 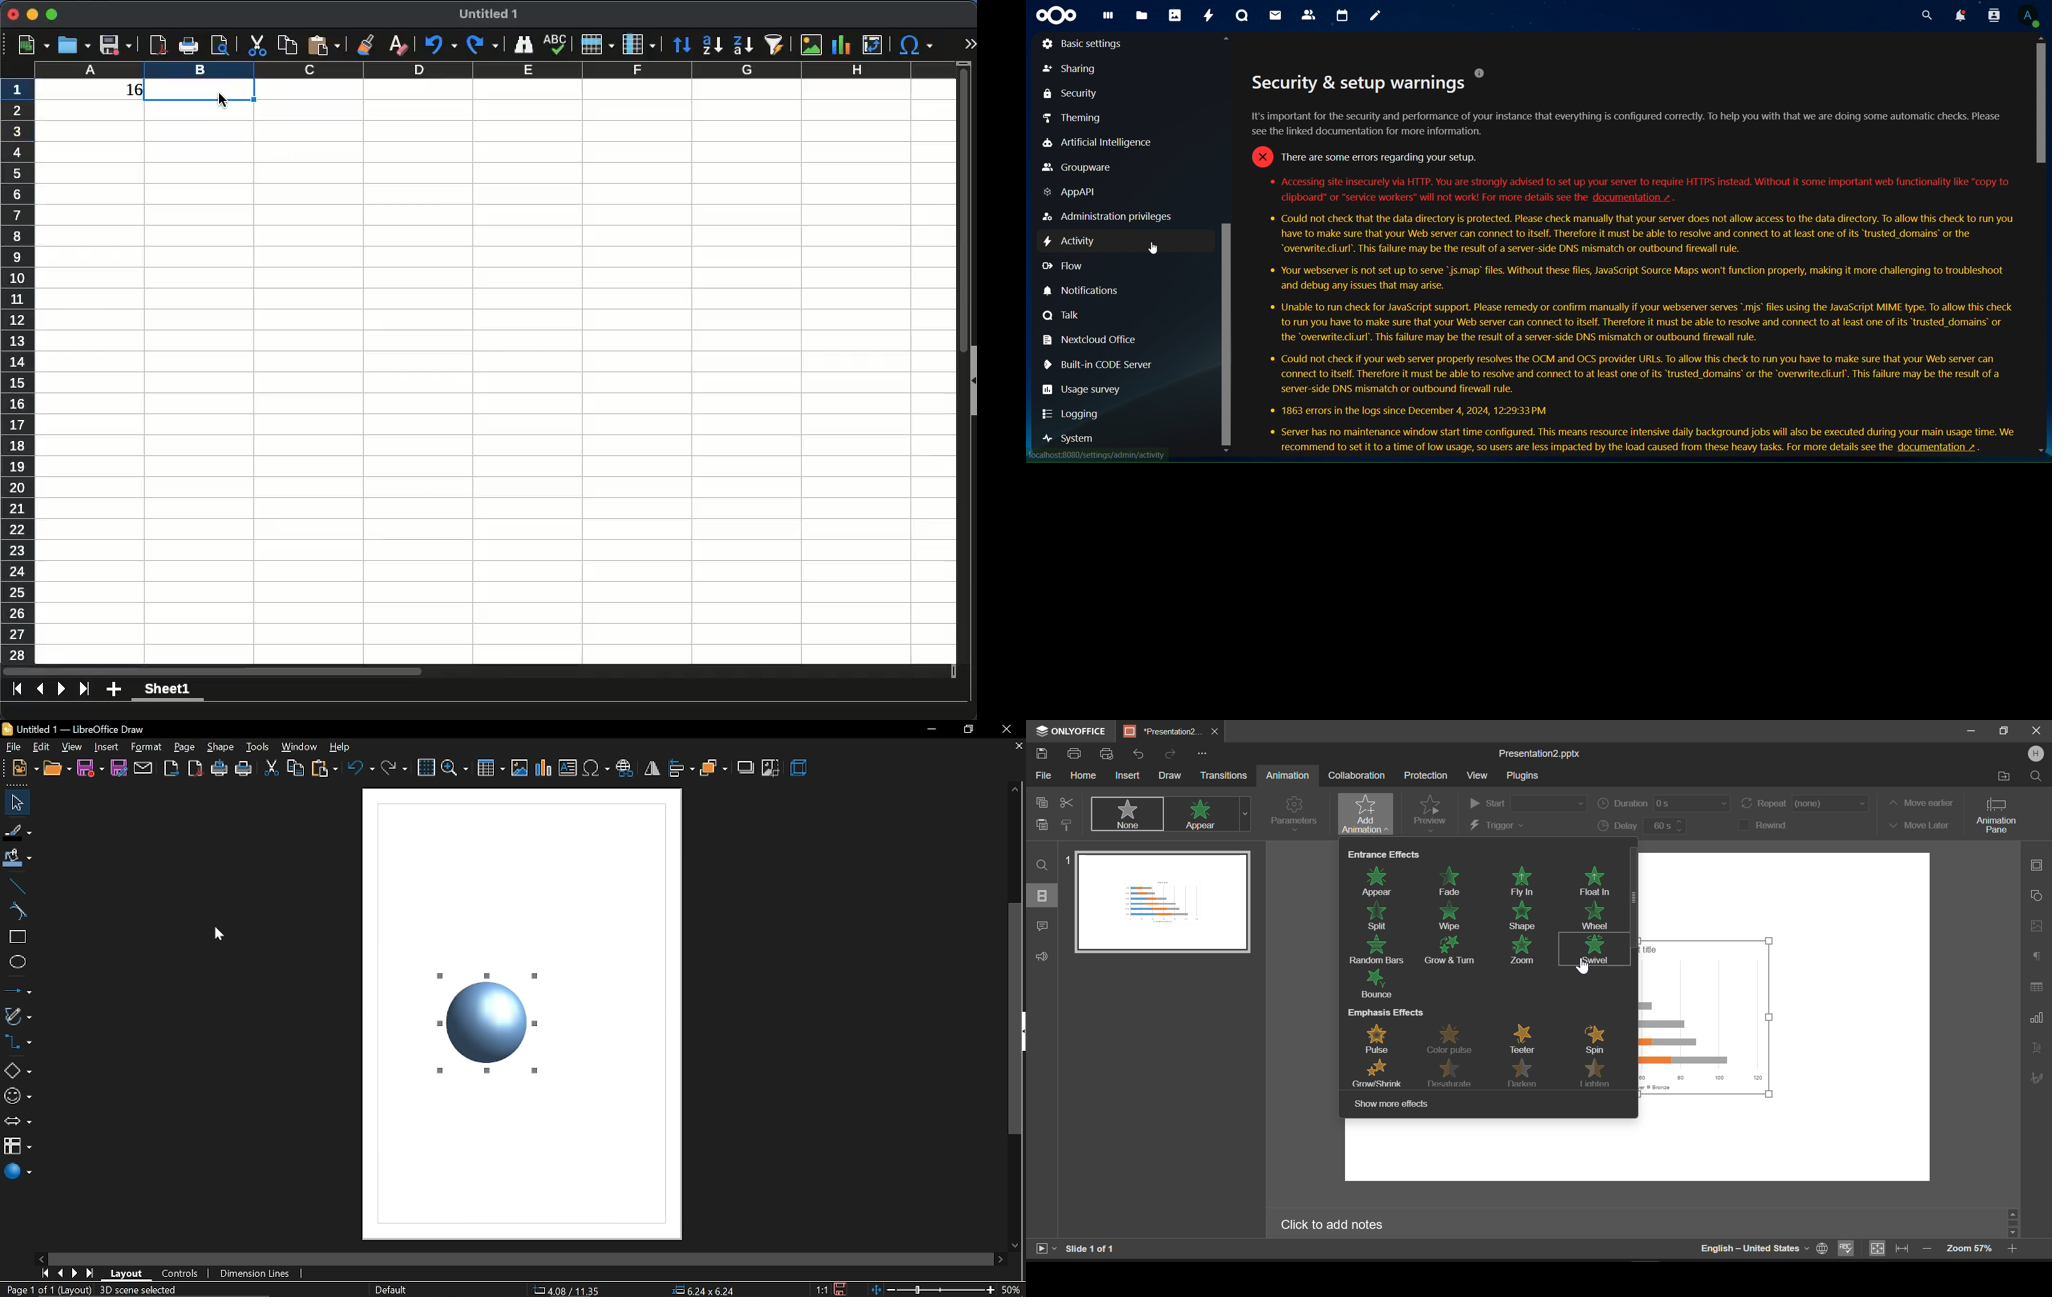 I want to click on save, so click(x=91, y=769).